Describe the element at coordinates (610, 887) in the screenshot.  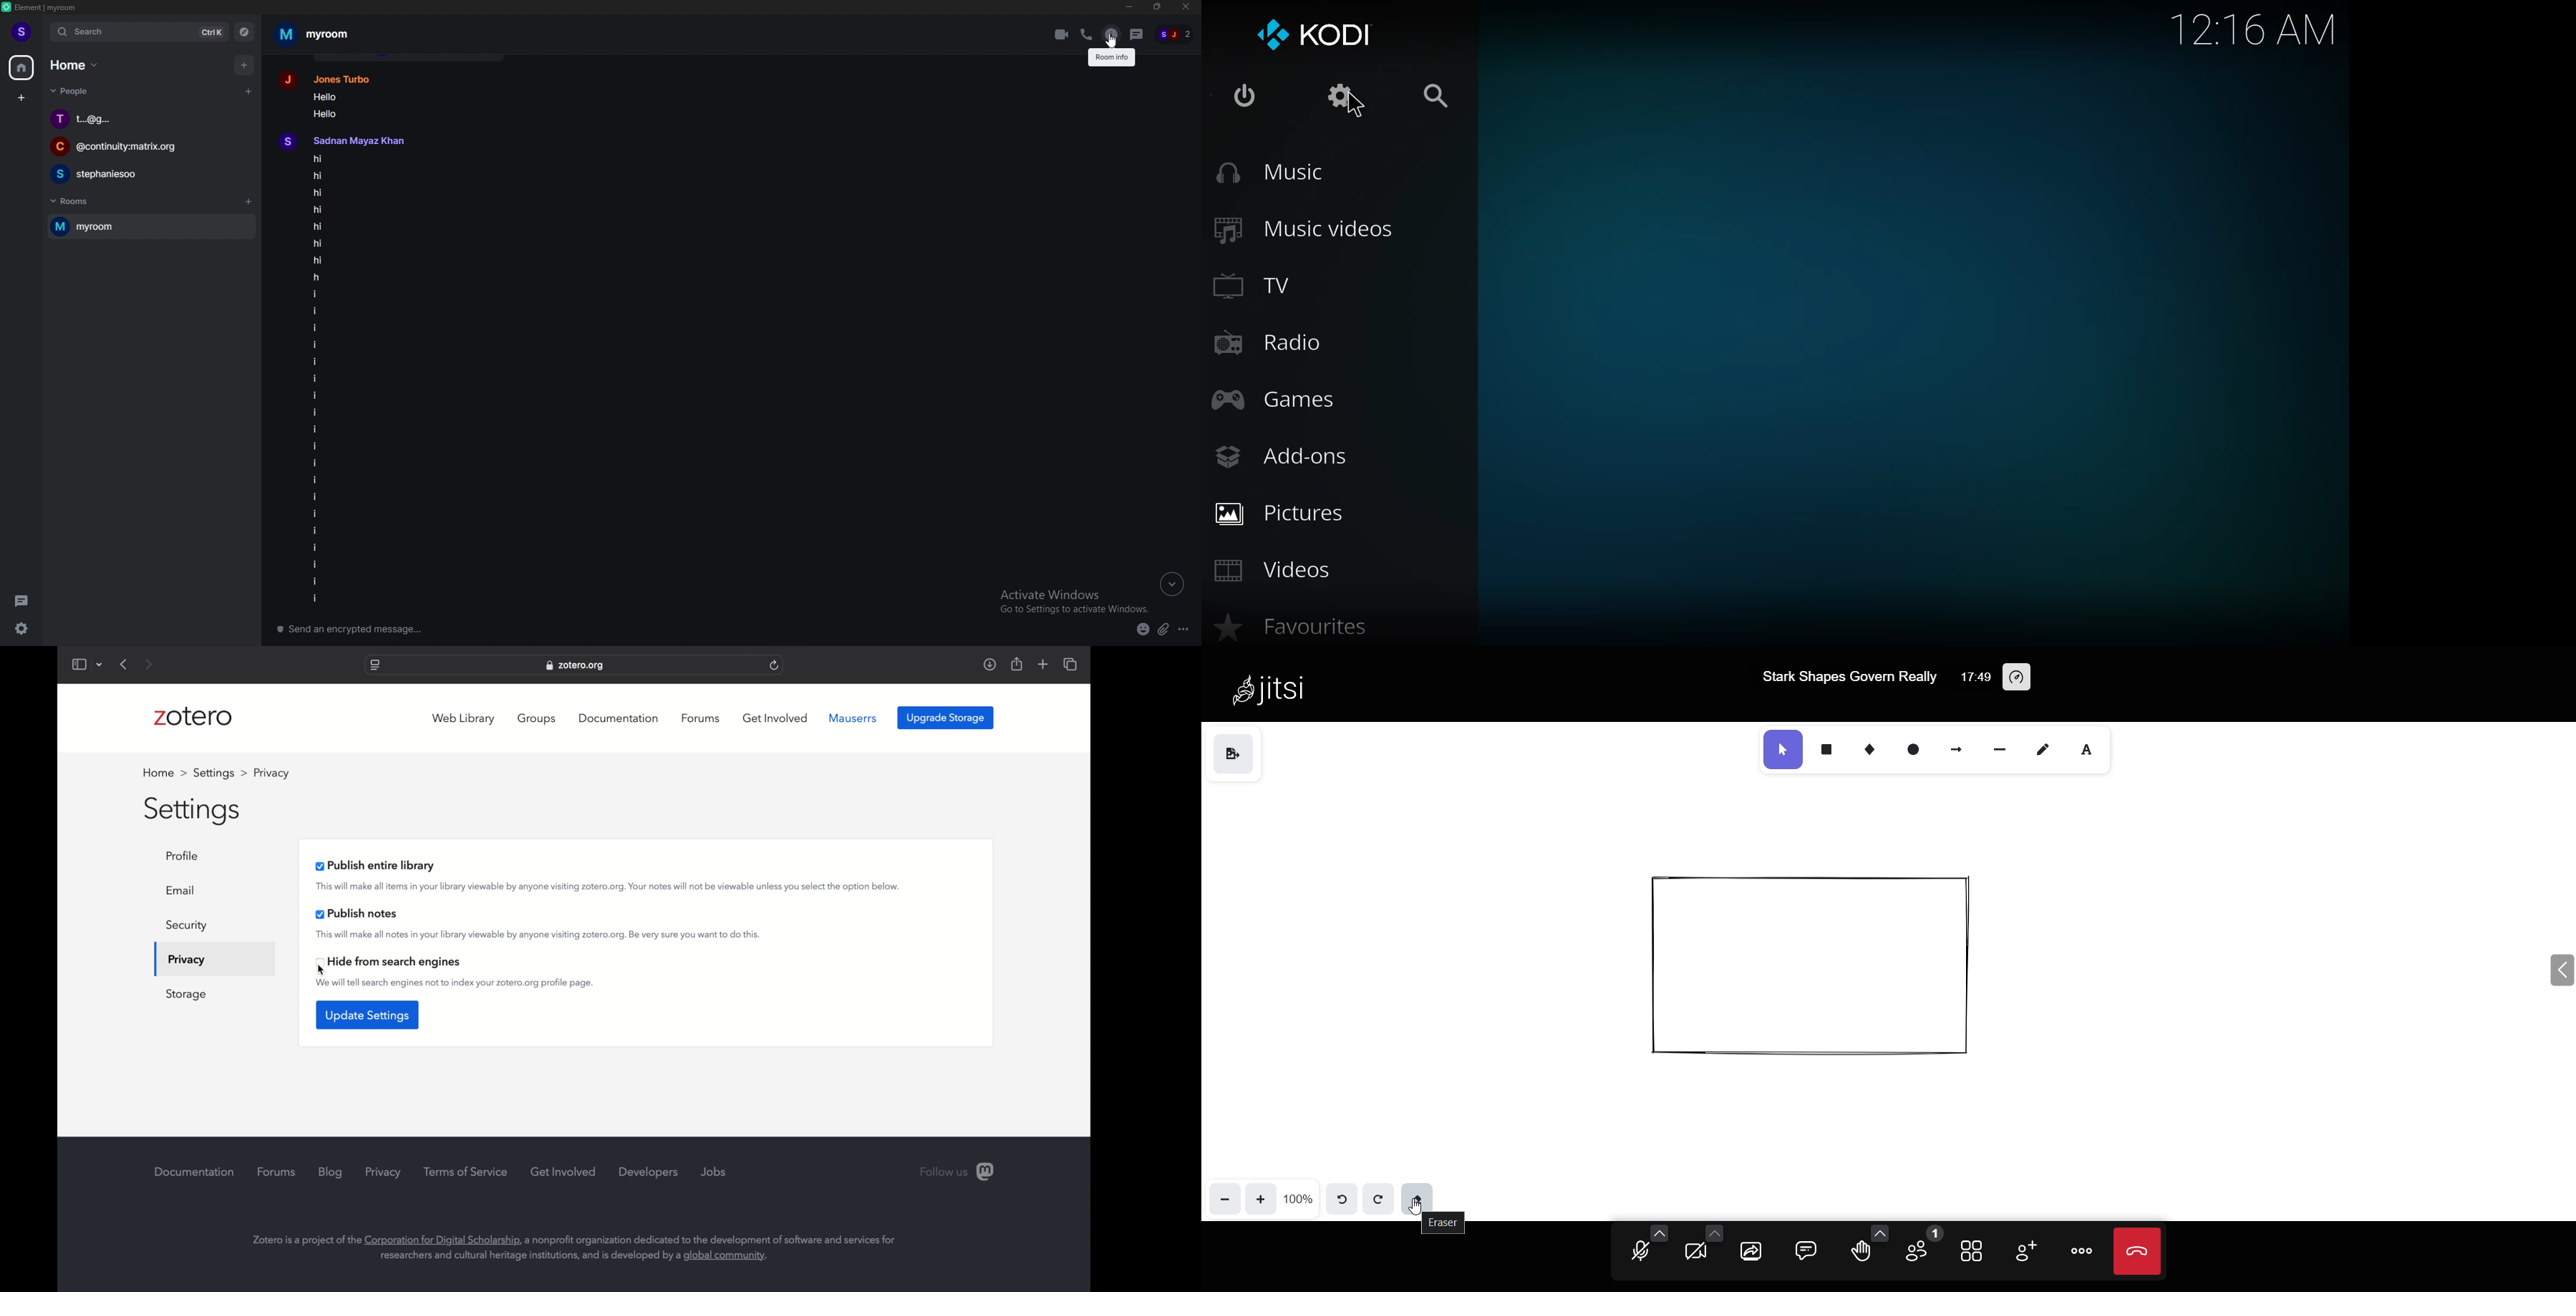
I see `this will make all item sin your library viewable by anyone visiting` at that location.